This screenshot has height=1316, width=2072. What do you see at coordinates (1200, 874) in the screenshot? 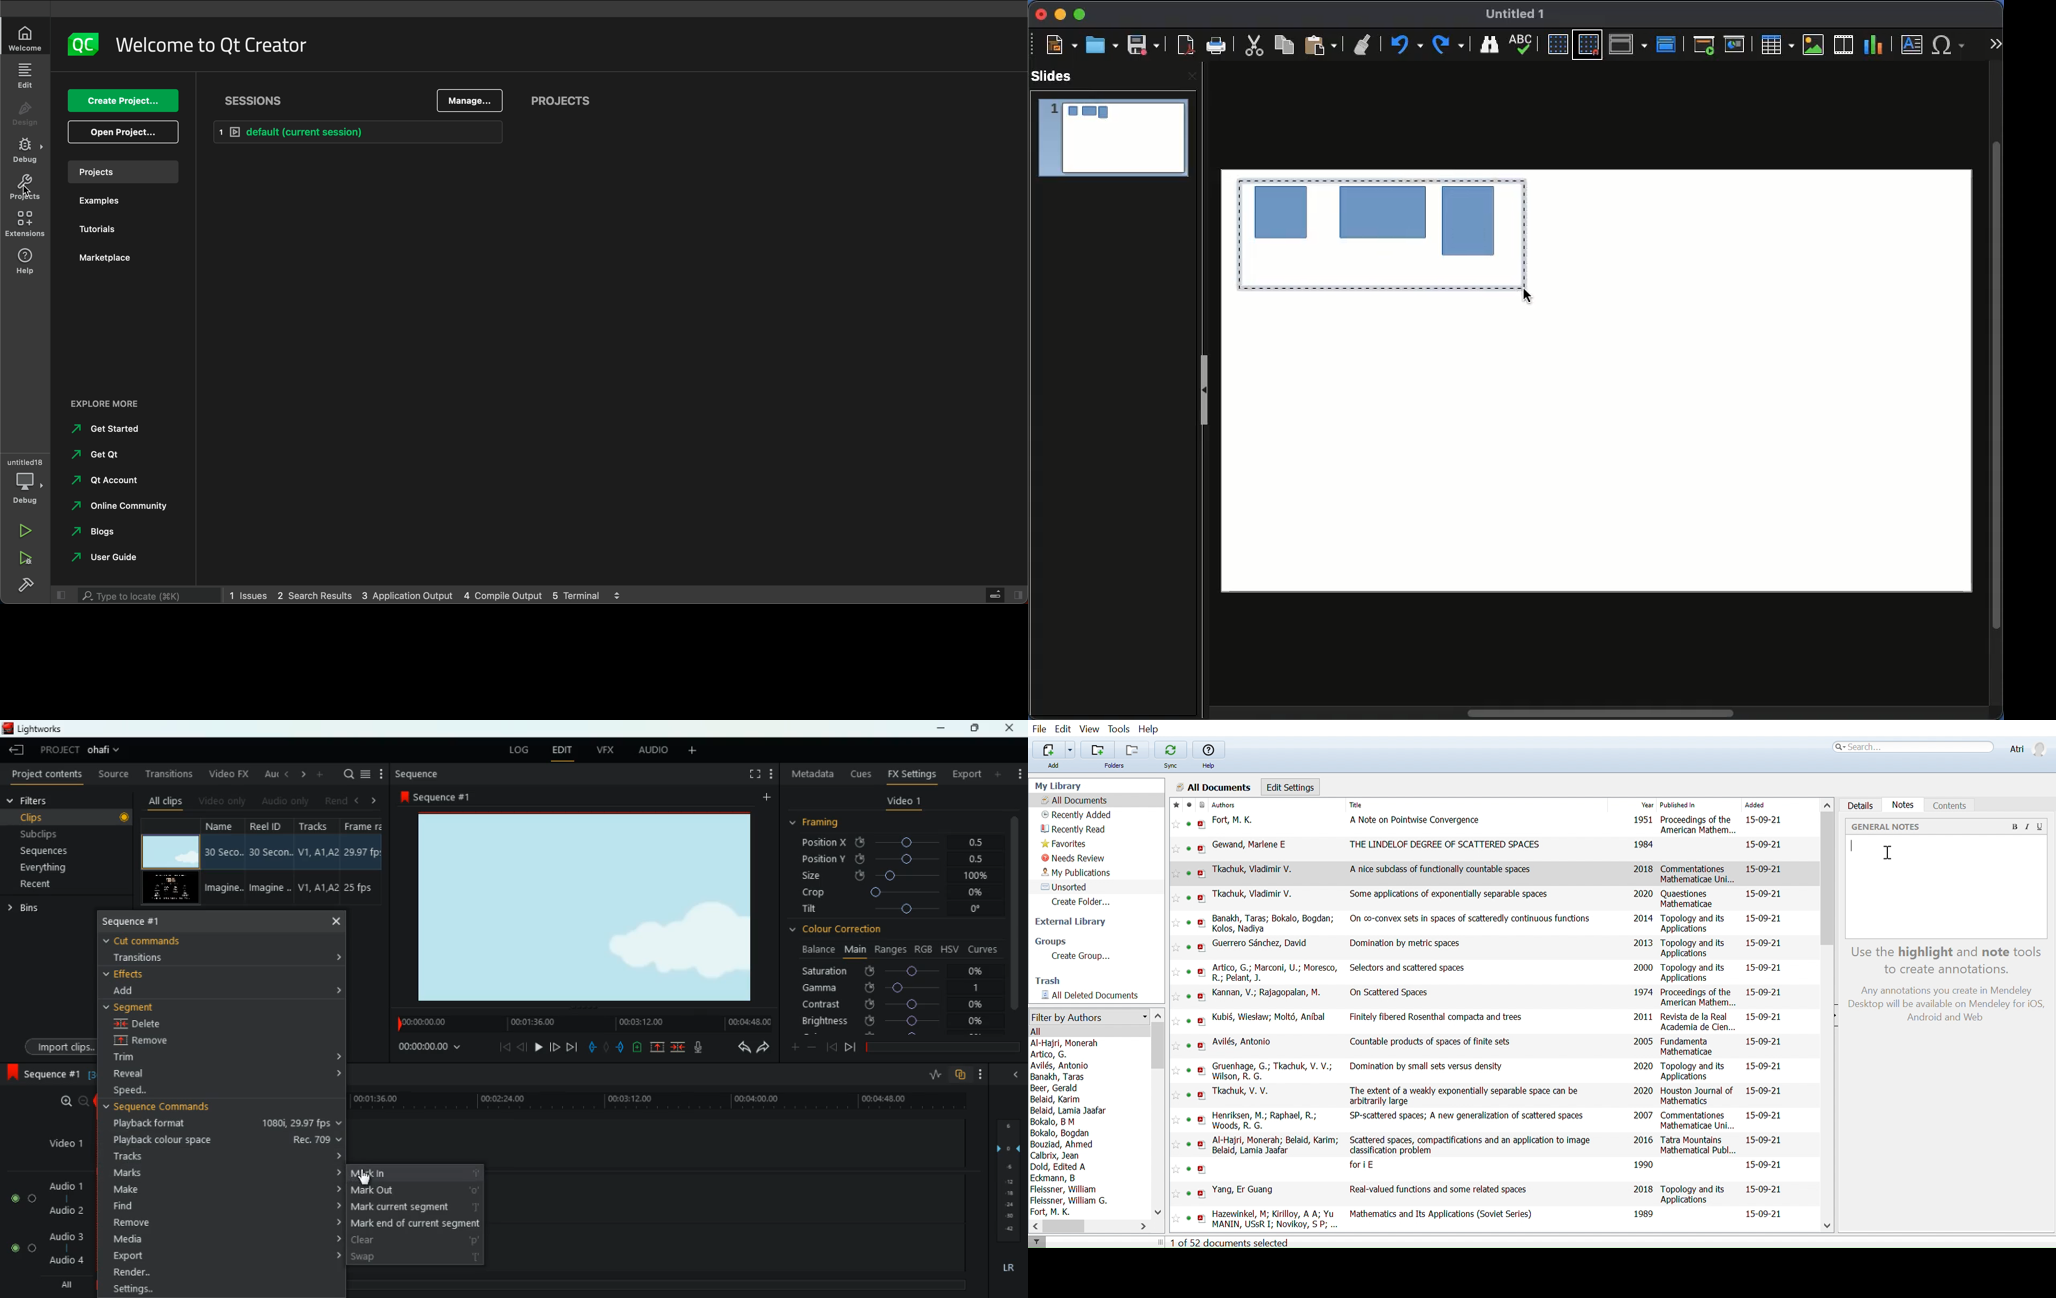
I see `open PDF` at bounding box center [1200, 874].